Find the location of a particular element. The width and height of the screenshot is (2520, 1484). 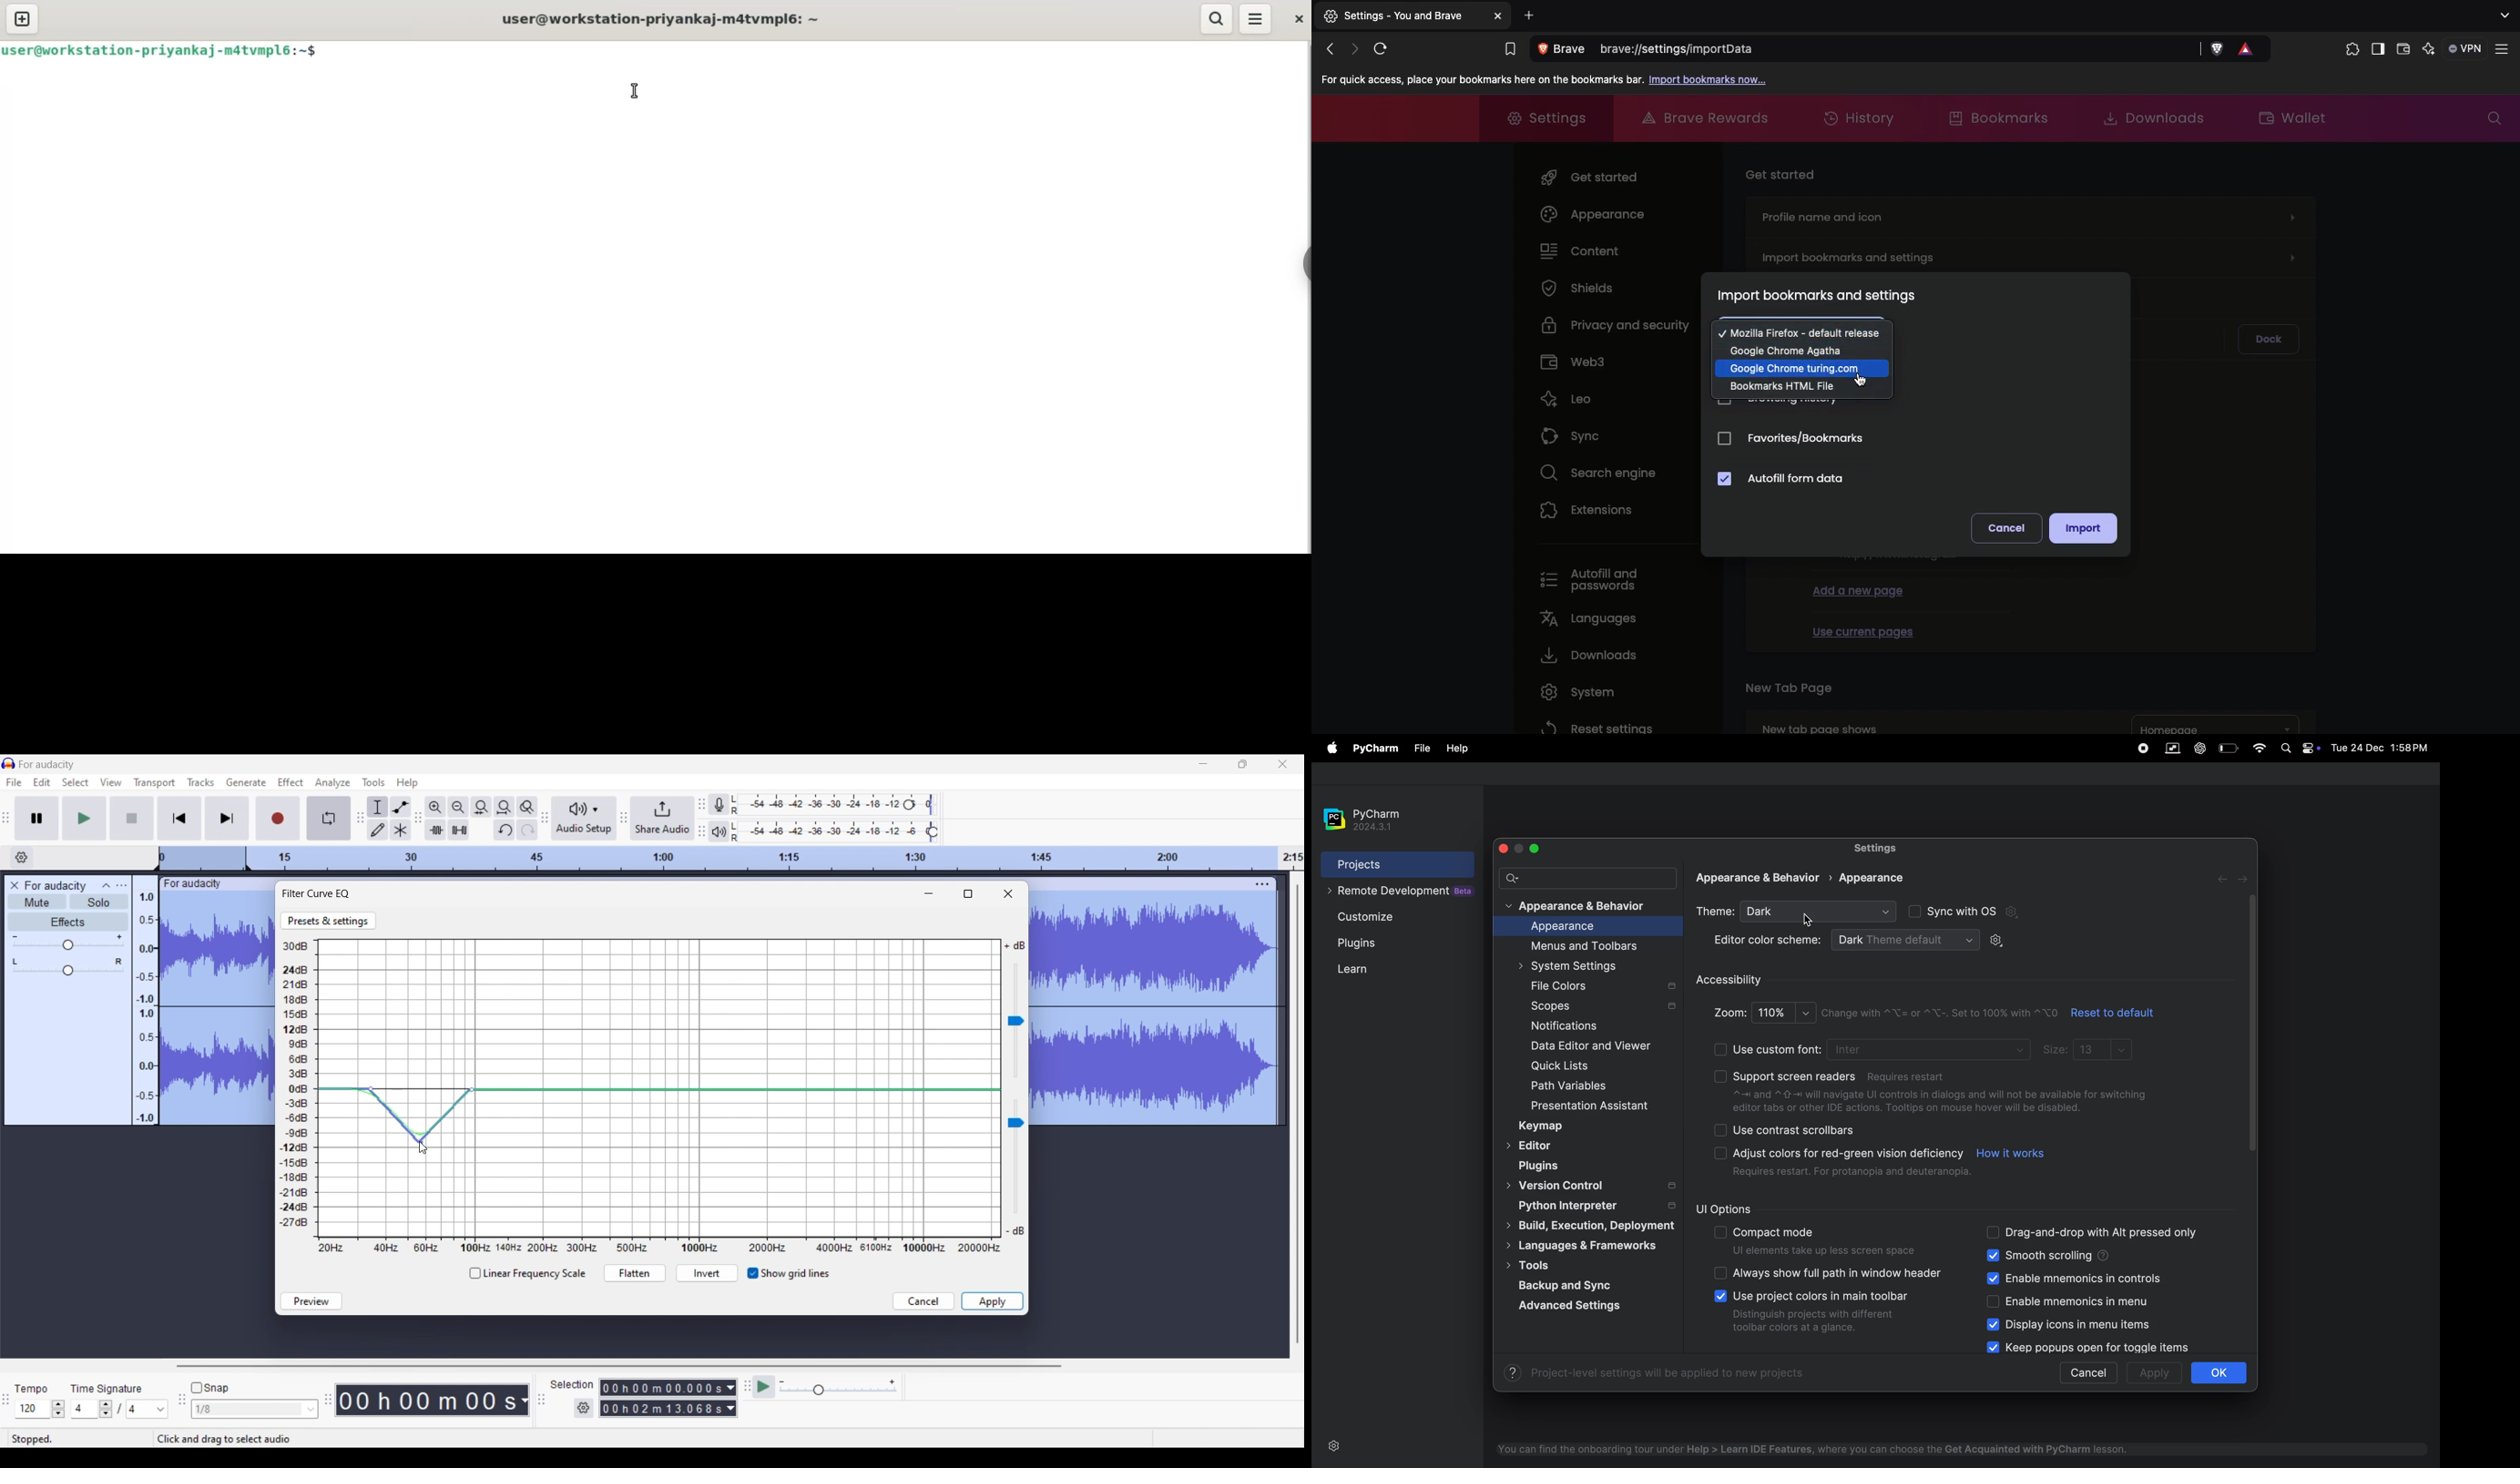

Close interface is located at coordinates (1283, 764).